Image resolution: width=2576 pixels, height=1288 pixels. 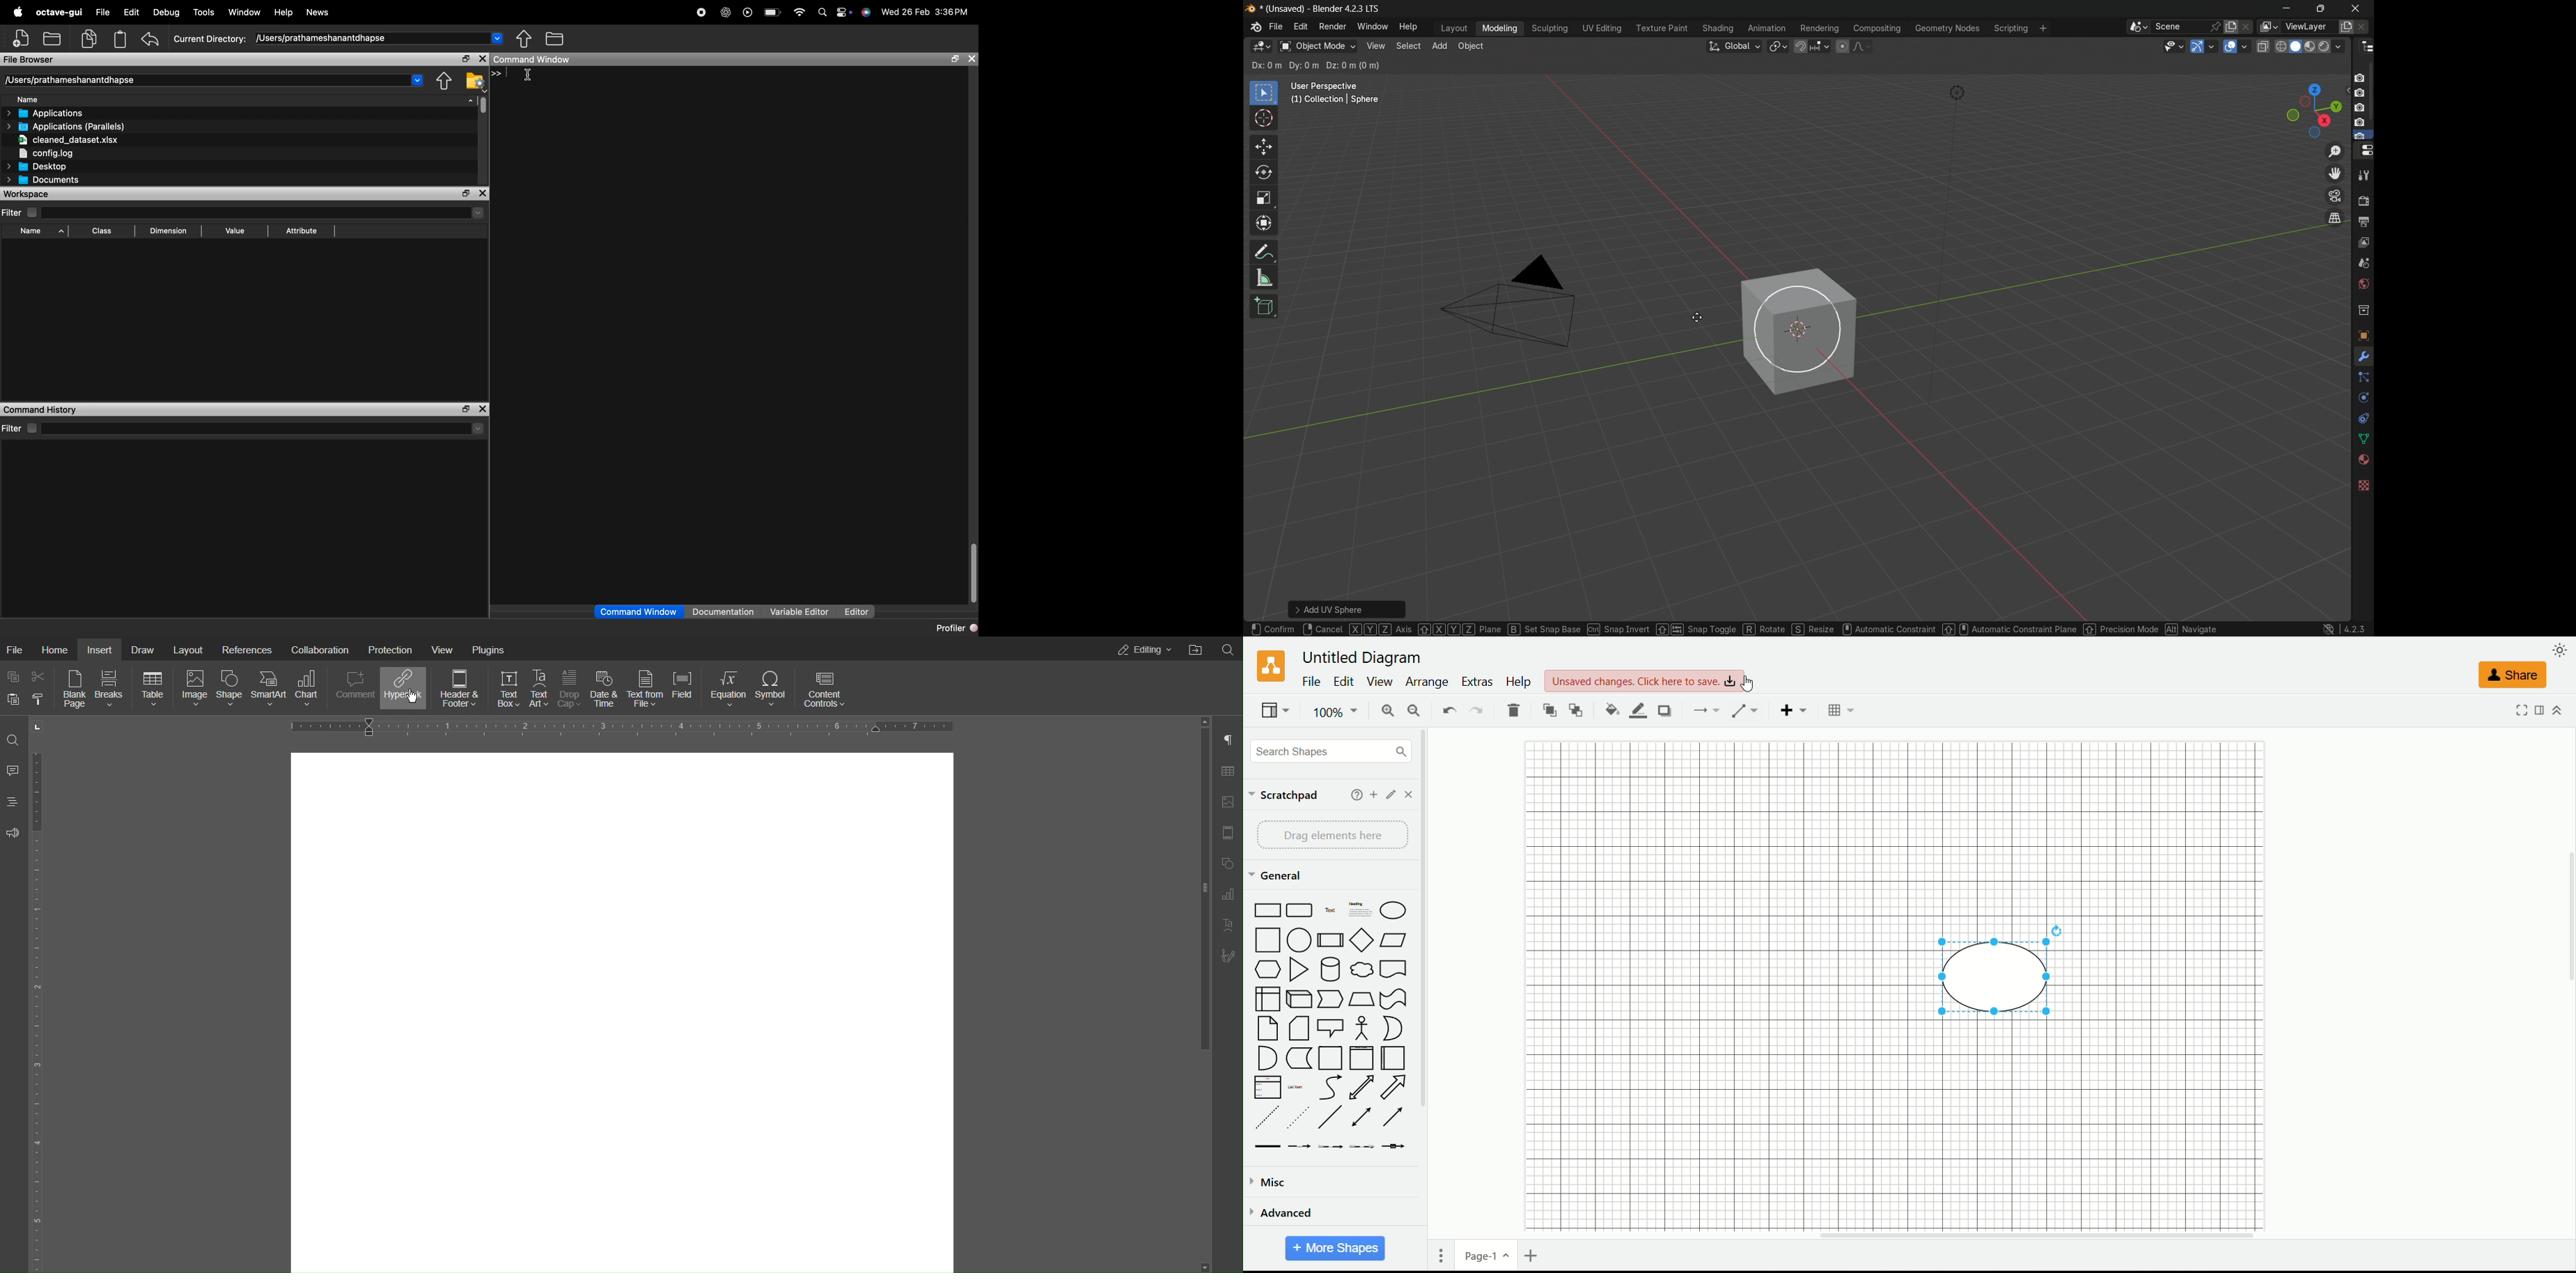 What do you see at coordinates (41, 180) in the screenshot?
I see `Documents` at bounding box center [41, 180].